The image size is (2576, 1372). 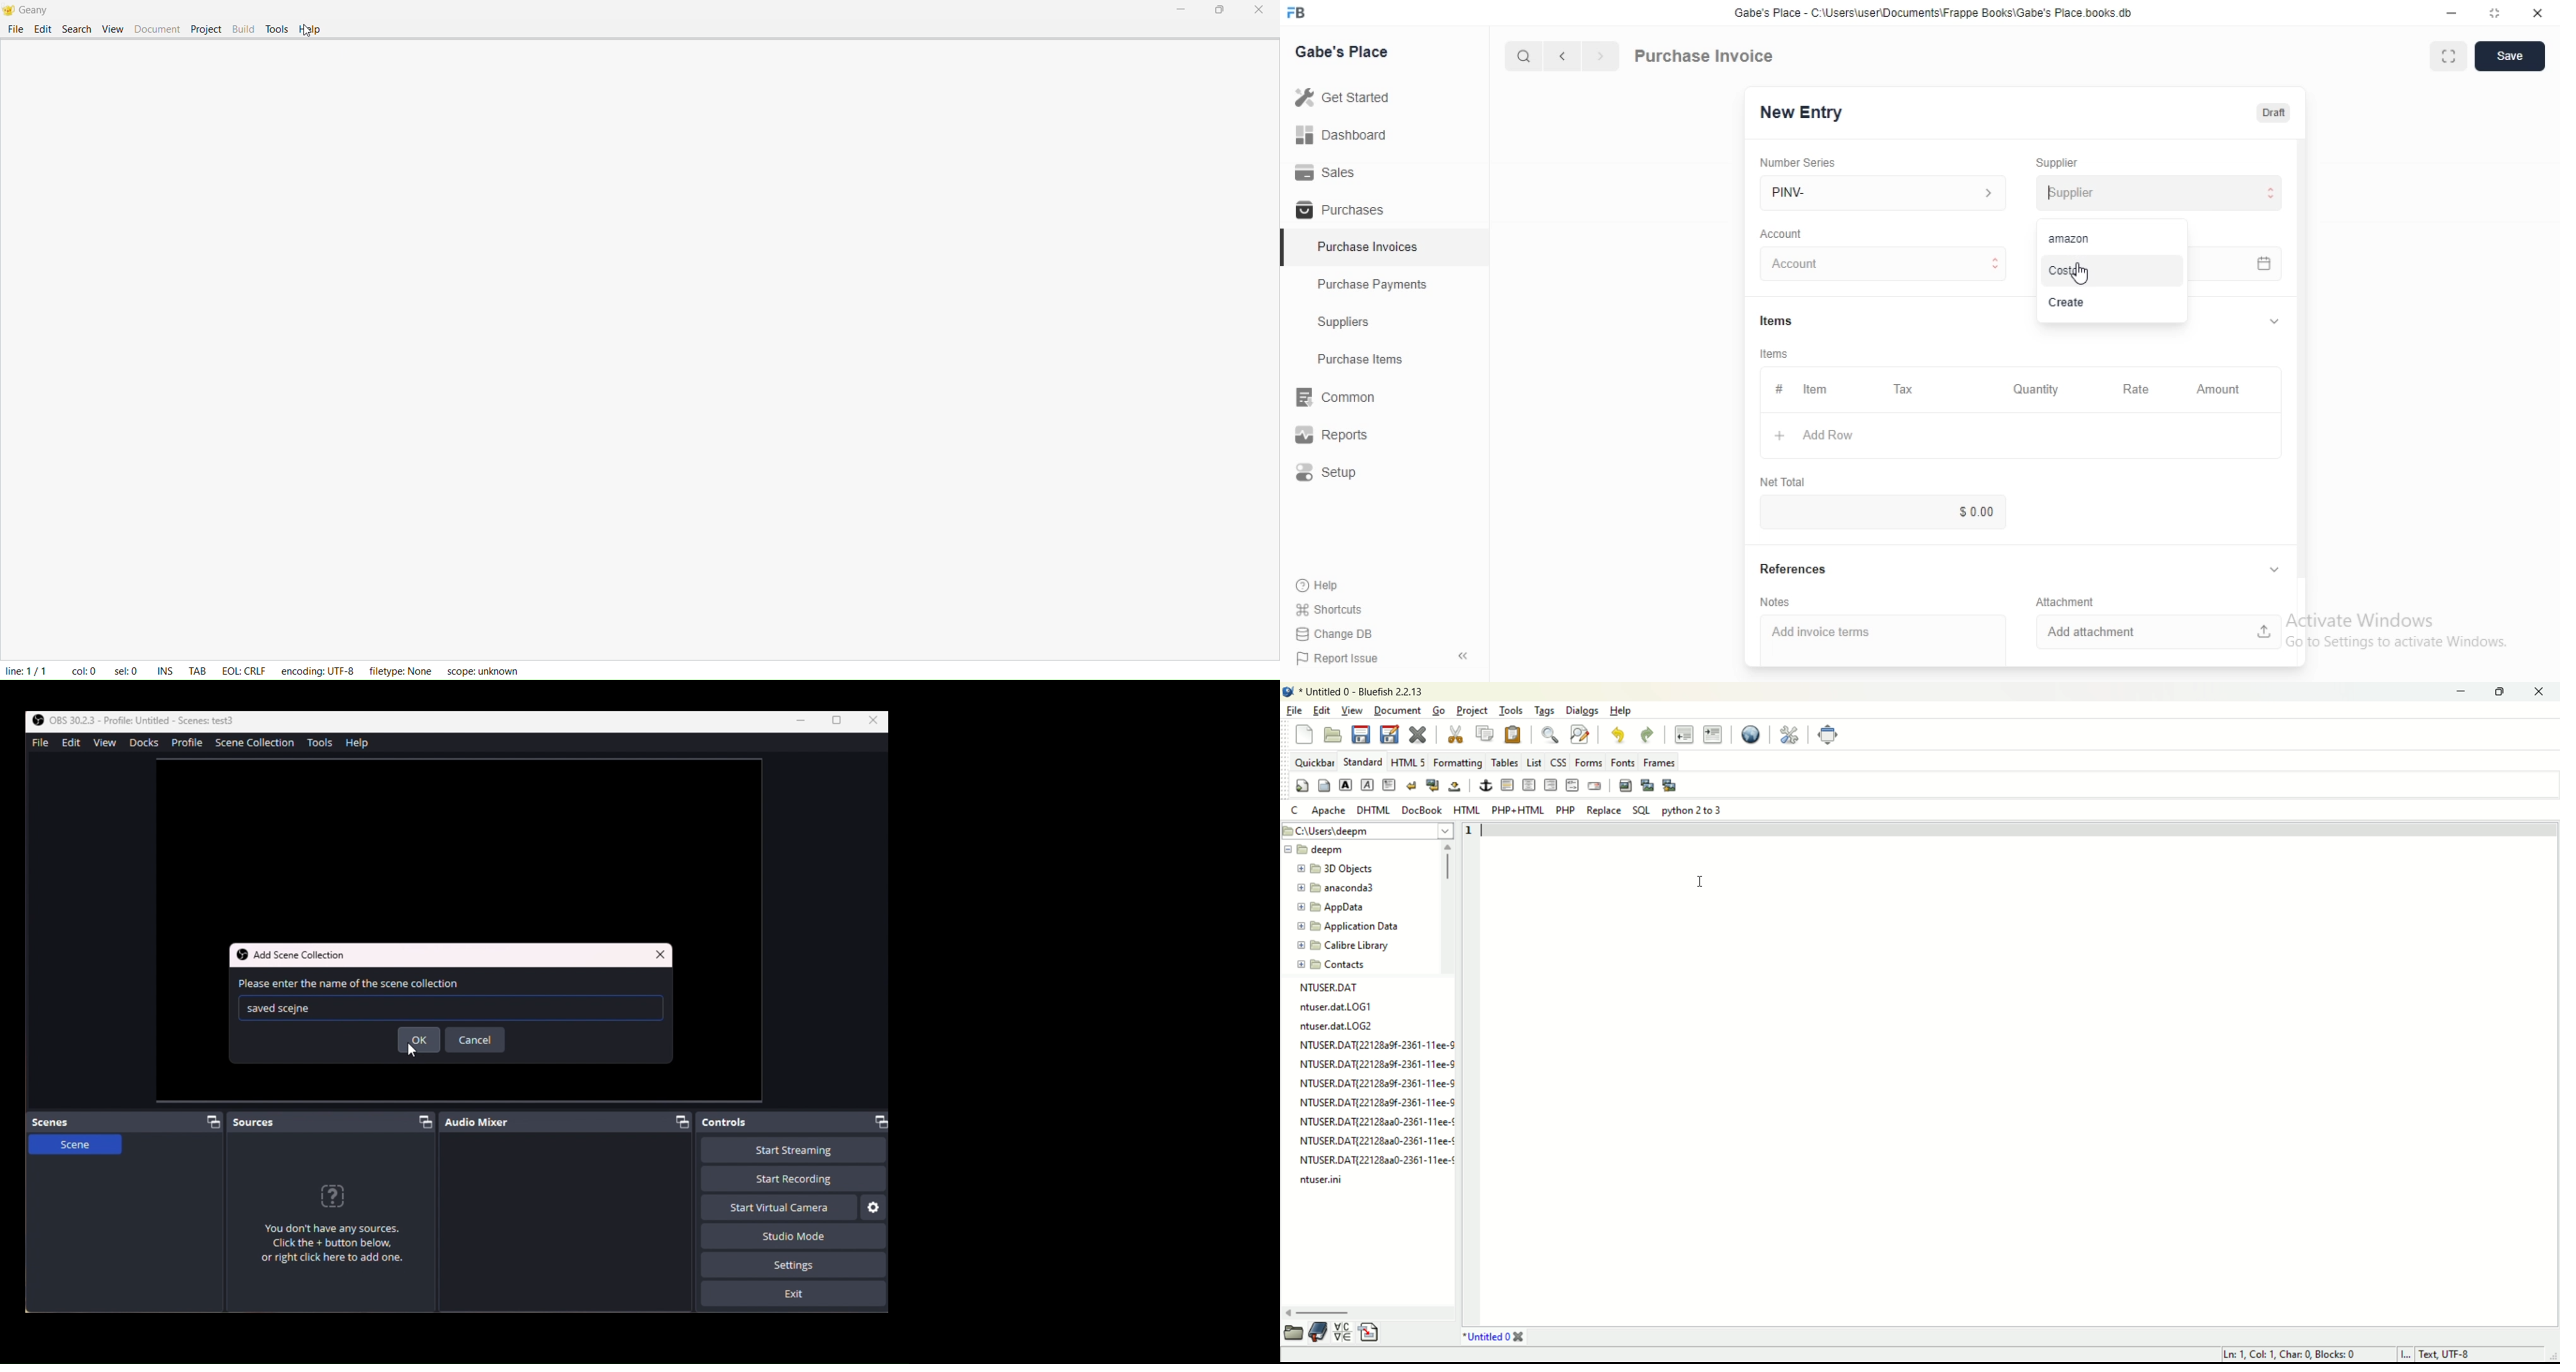 I want to click on Add attachment, so click(x=2159, y=632).